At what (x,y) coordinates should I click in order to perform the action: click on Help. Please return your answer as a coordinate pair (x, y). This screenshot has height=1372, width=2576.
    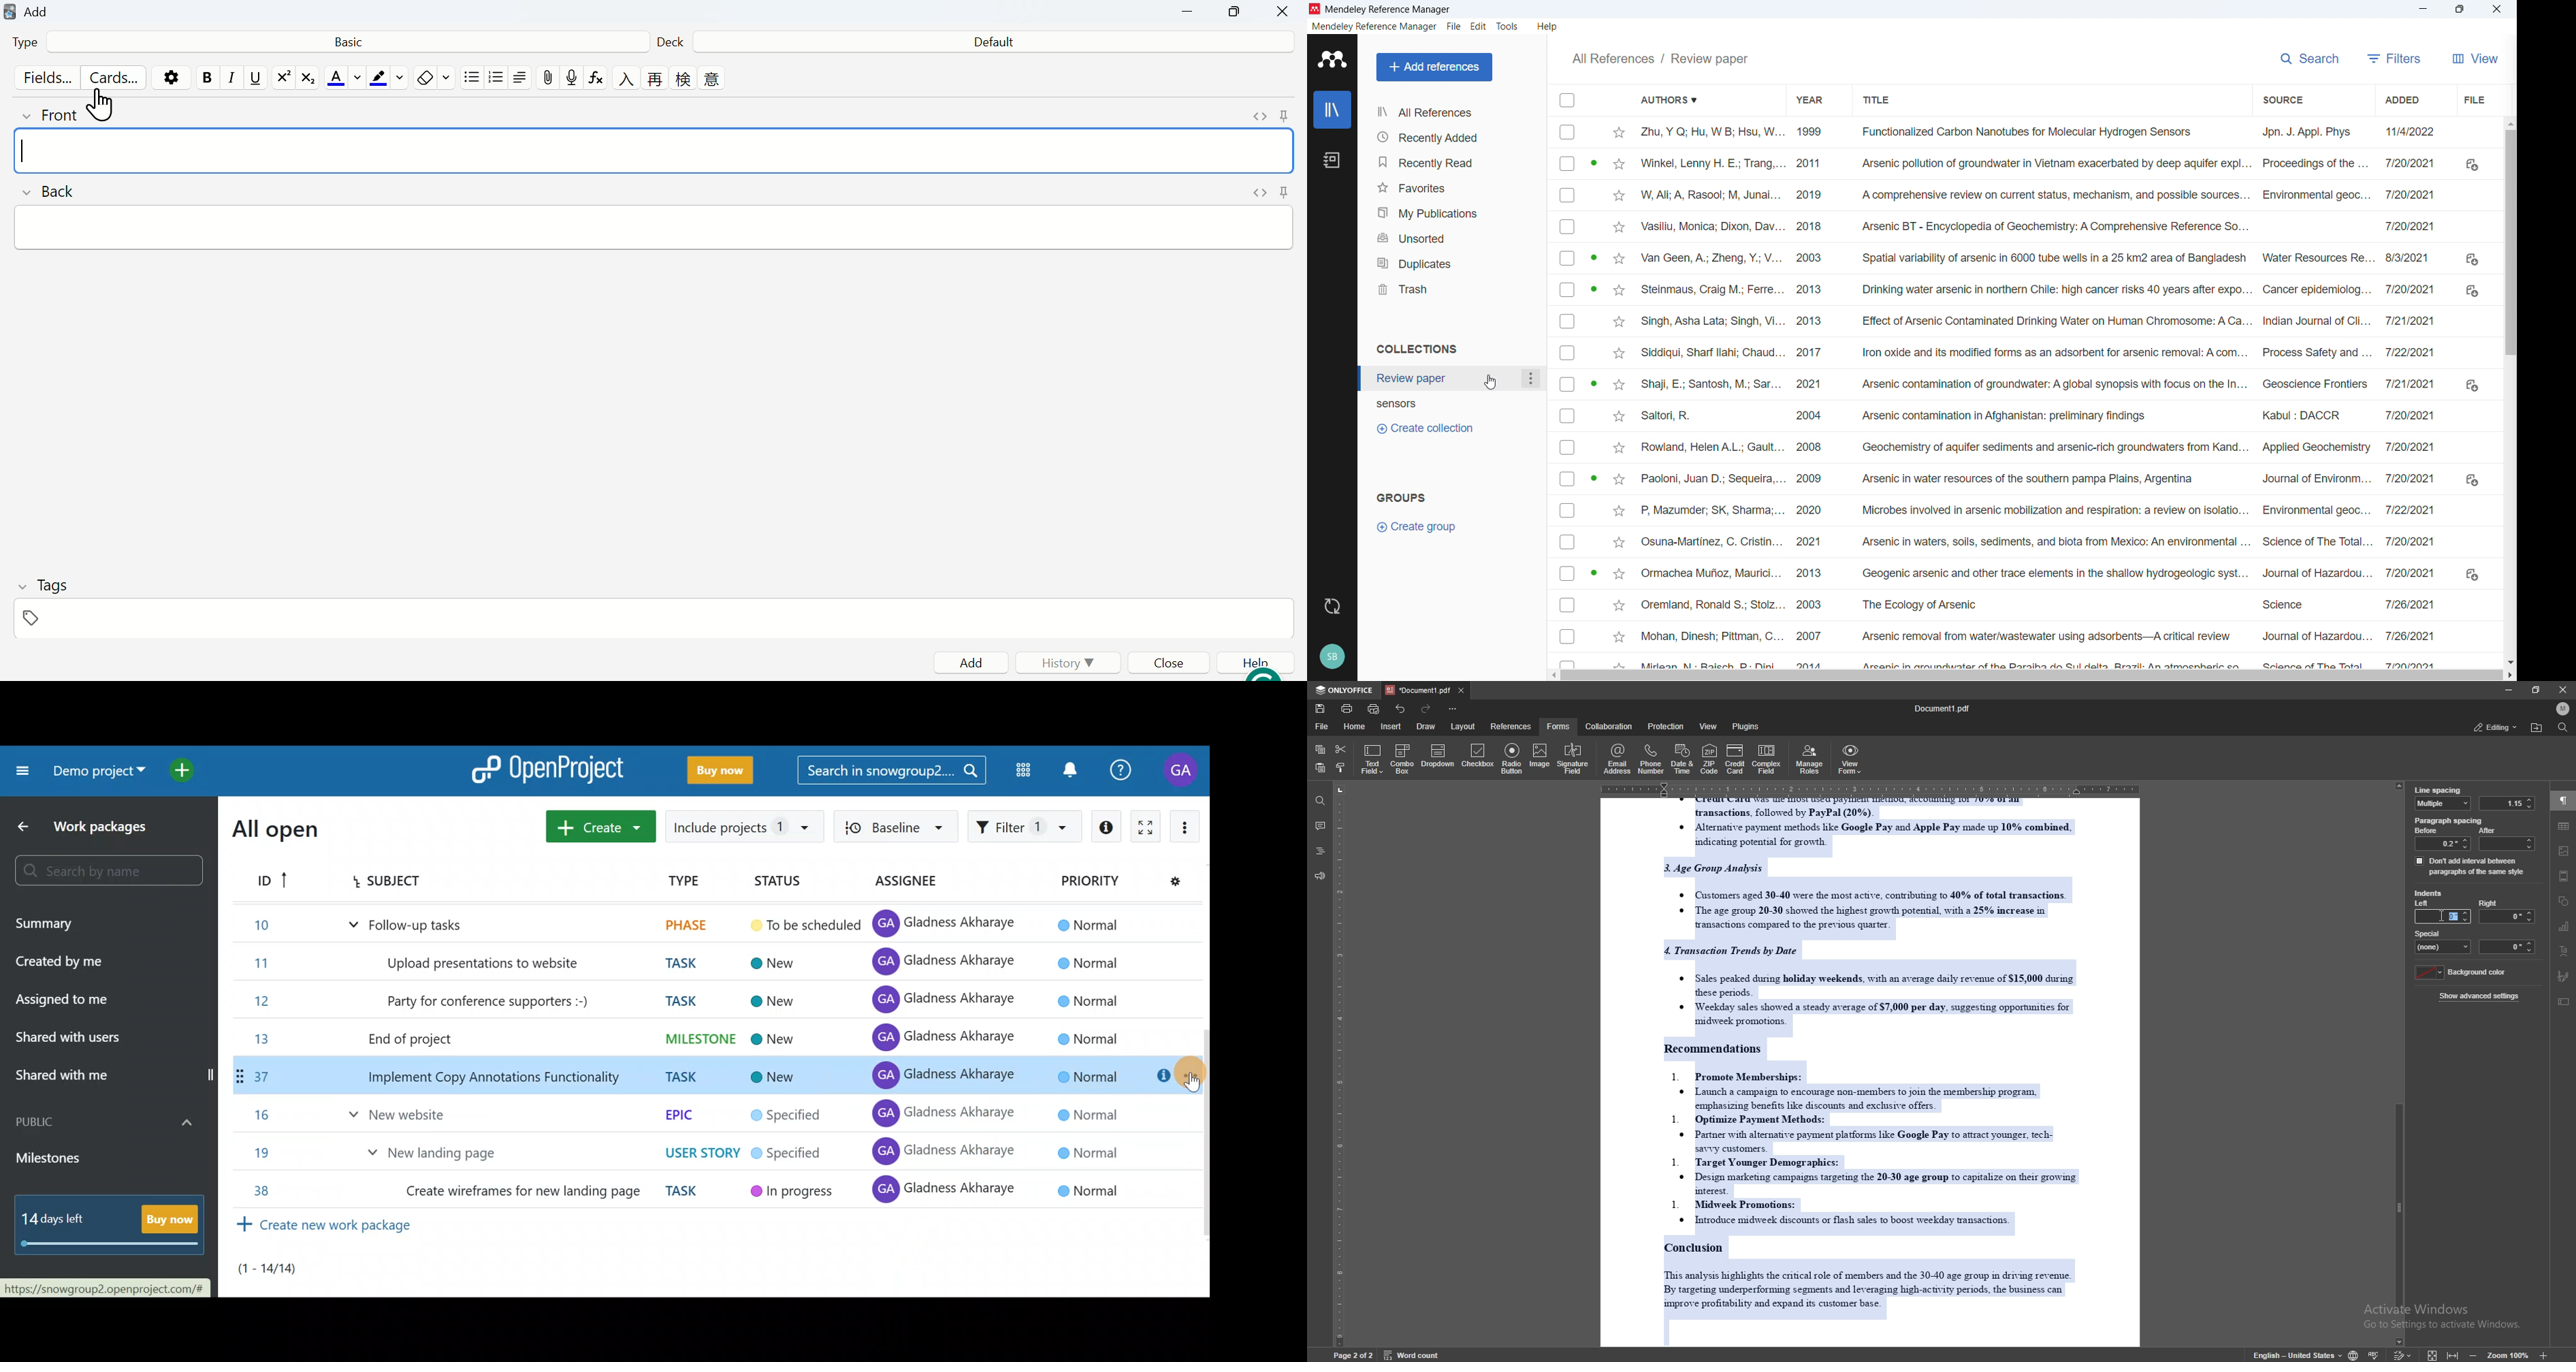
    Looking at the image, I should click on (1122, 772).